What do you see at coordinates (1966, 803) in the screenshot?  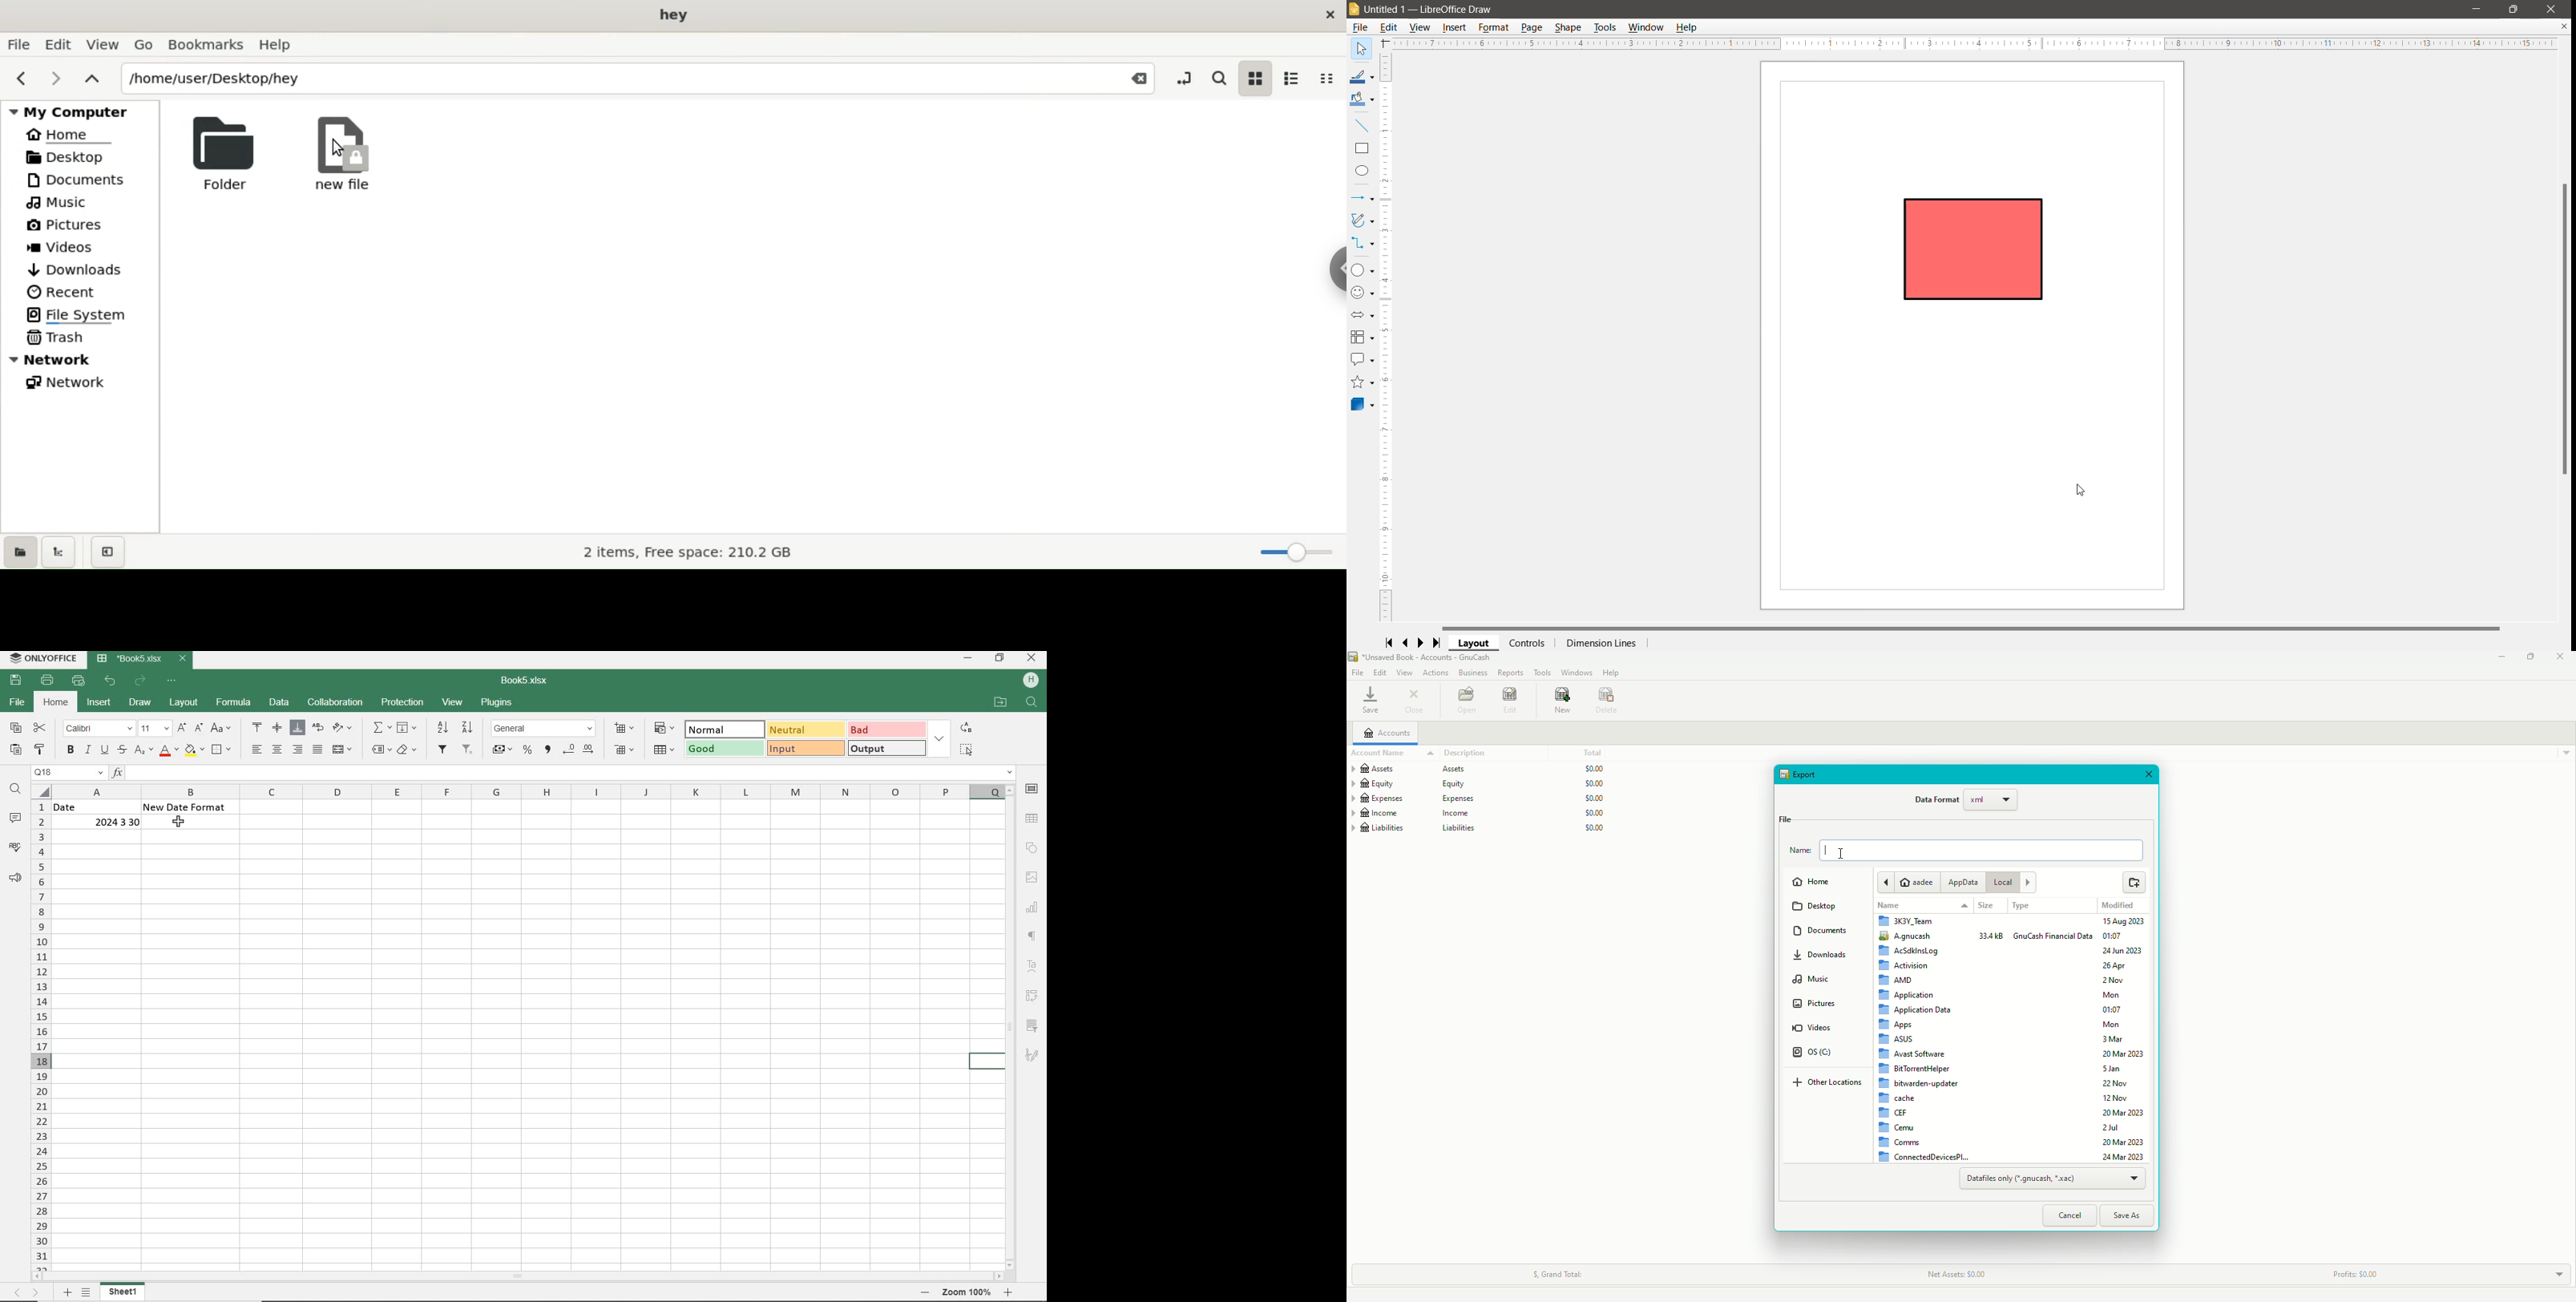 I see `Data Format` at bounding box center [1966, 803].